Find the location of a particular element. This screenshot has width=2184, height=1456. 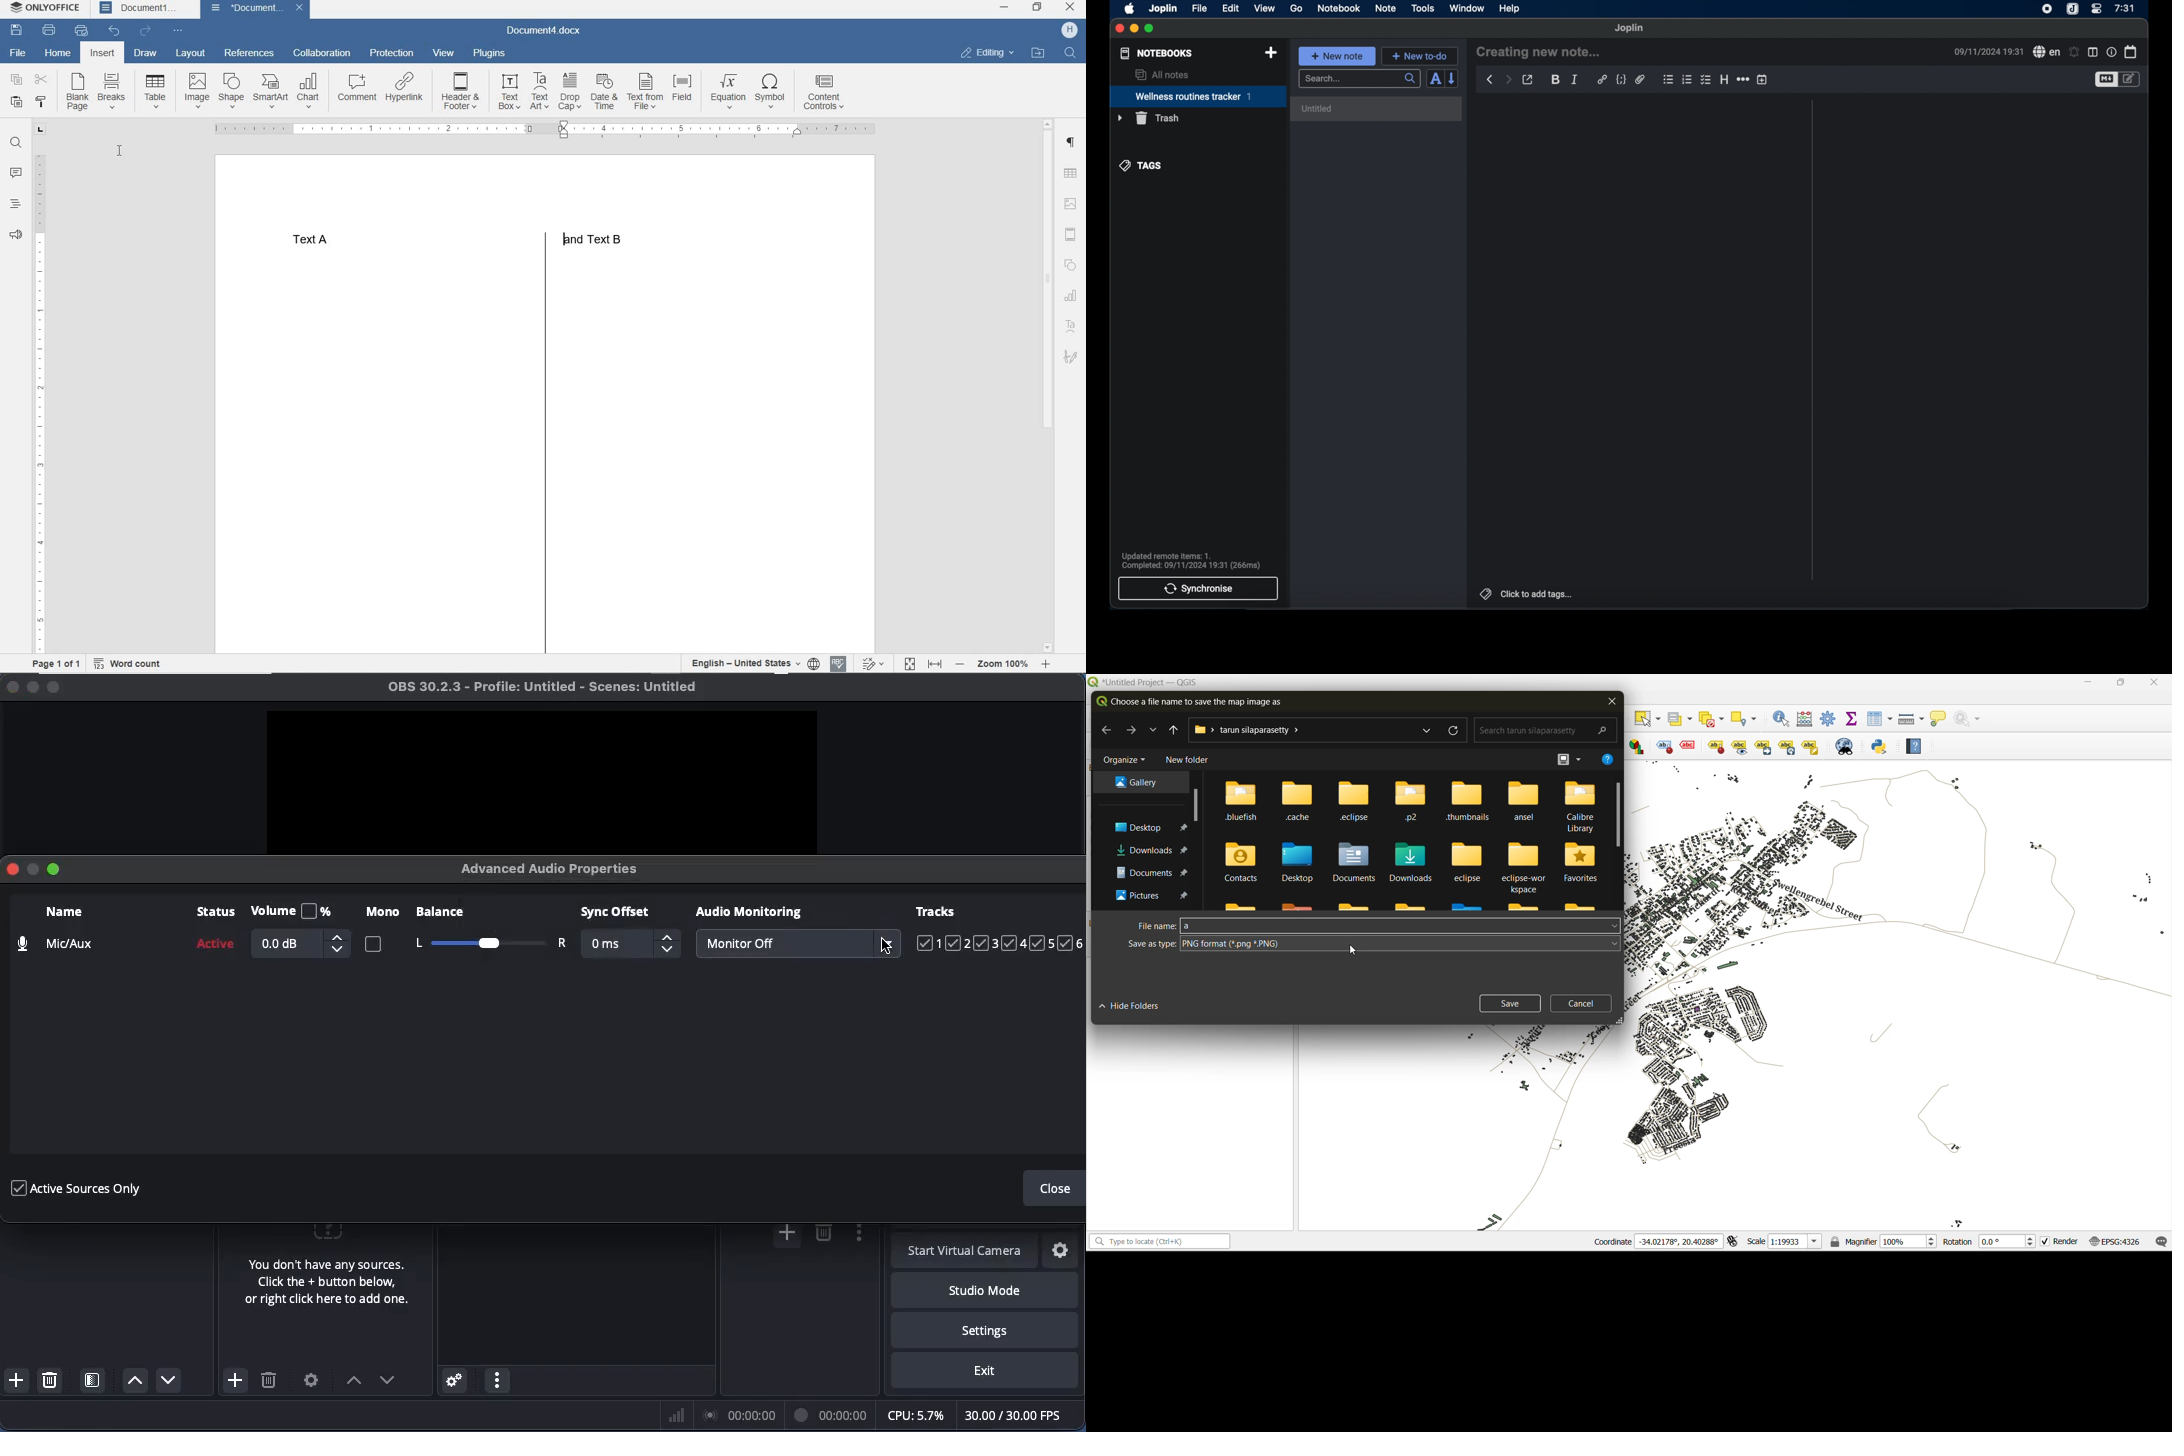

SAV is located at coordinates (14, 31).